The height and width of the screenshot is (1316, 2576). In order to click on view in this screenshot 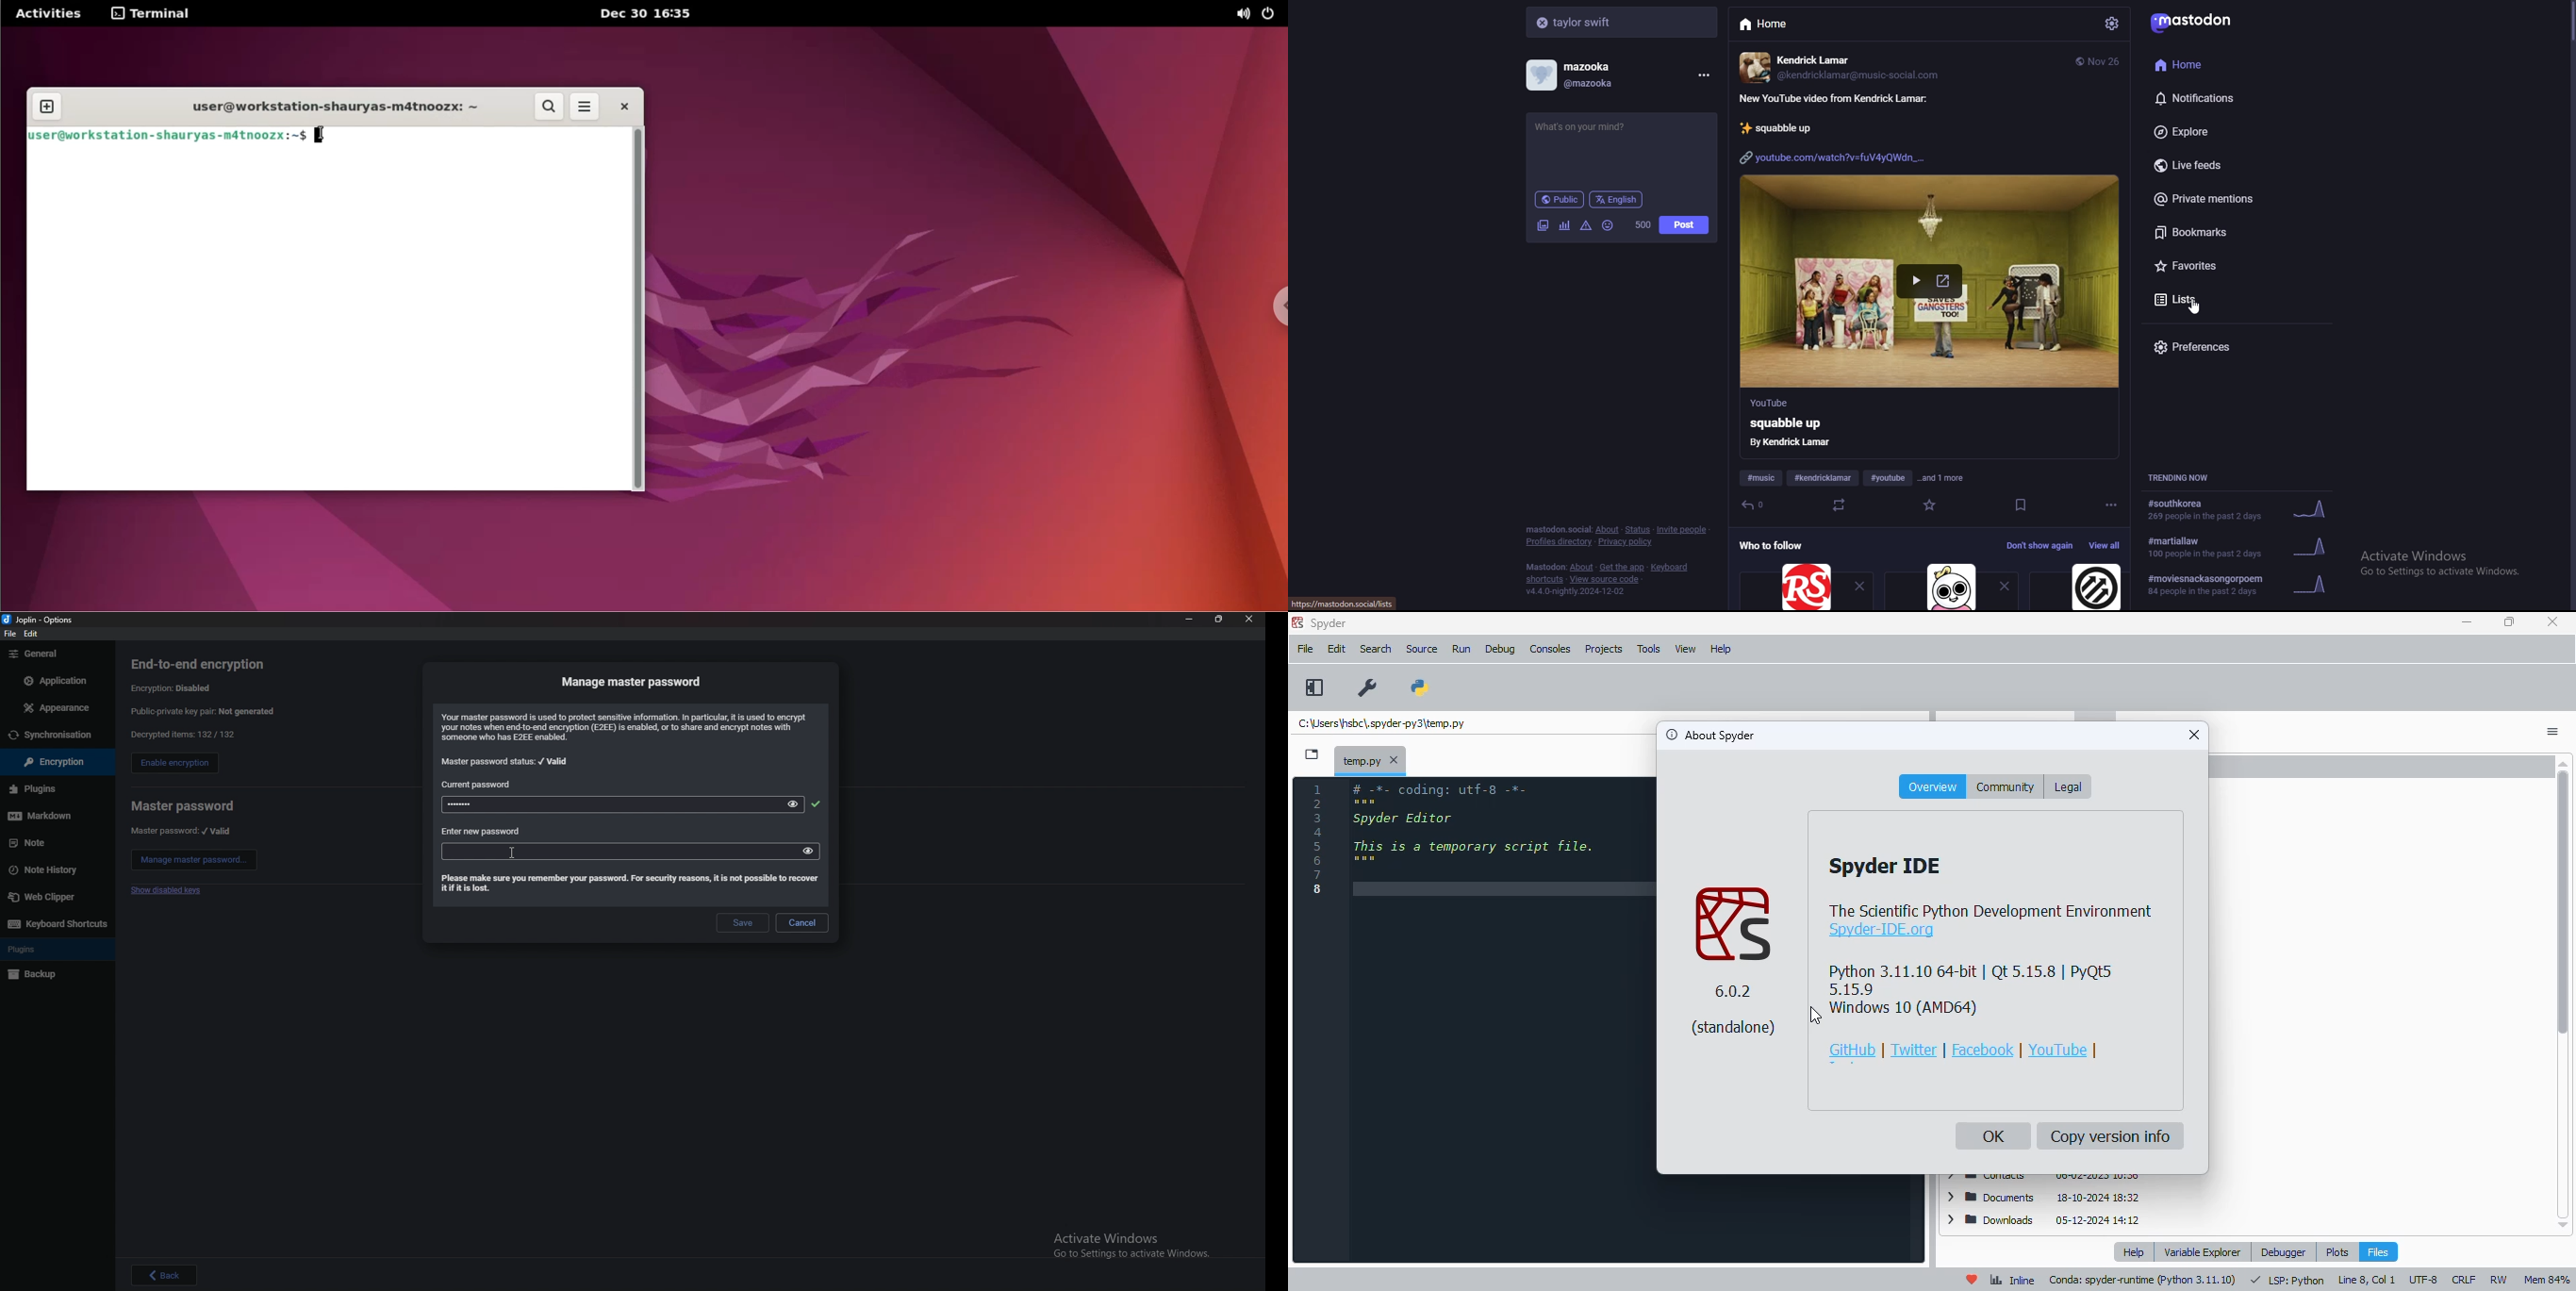, I will do `click(808, 850)`.